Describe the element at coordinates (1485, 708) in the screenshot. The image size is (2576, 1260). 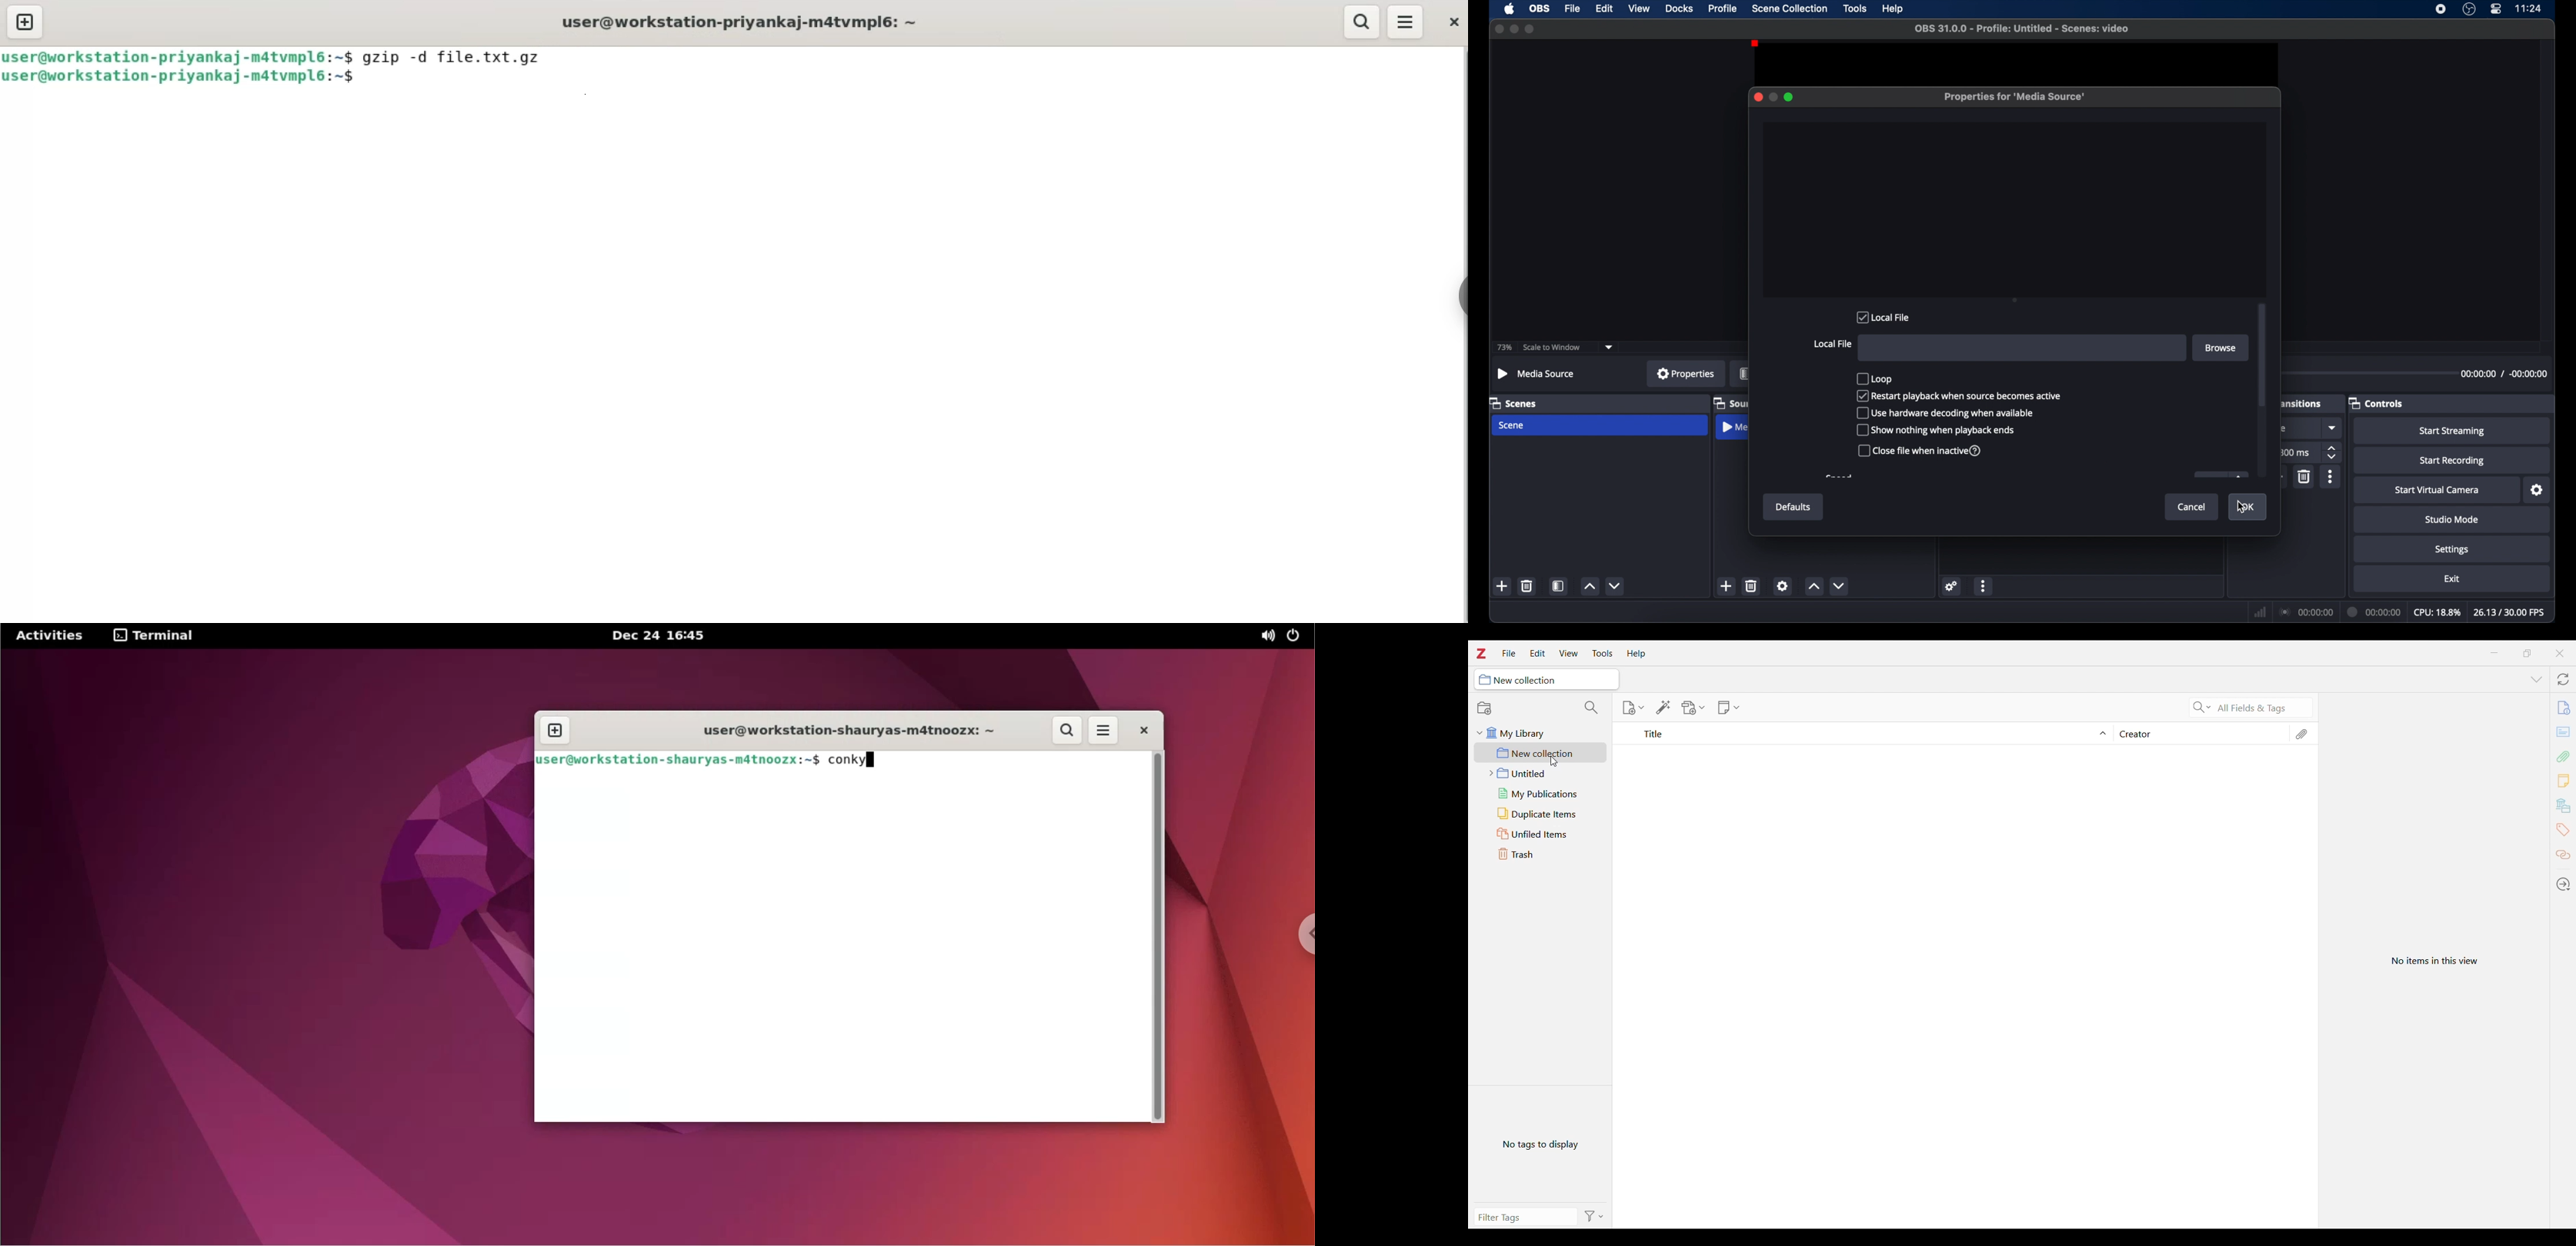
I see `New collection` at that location.